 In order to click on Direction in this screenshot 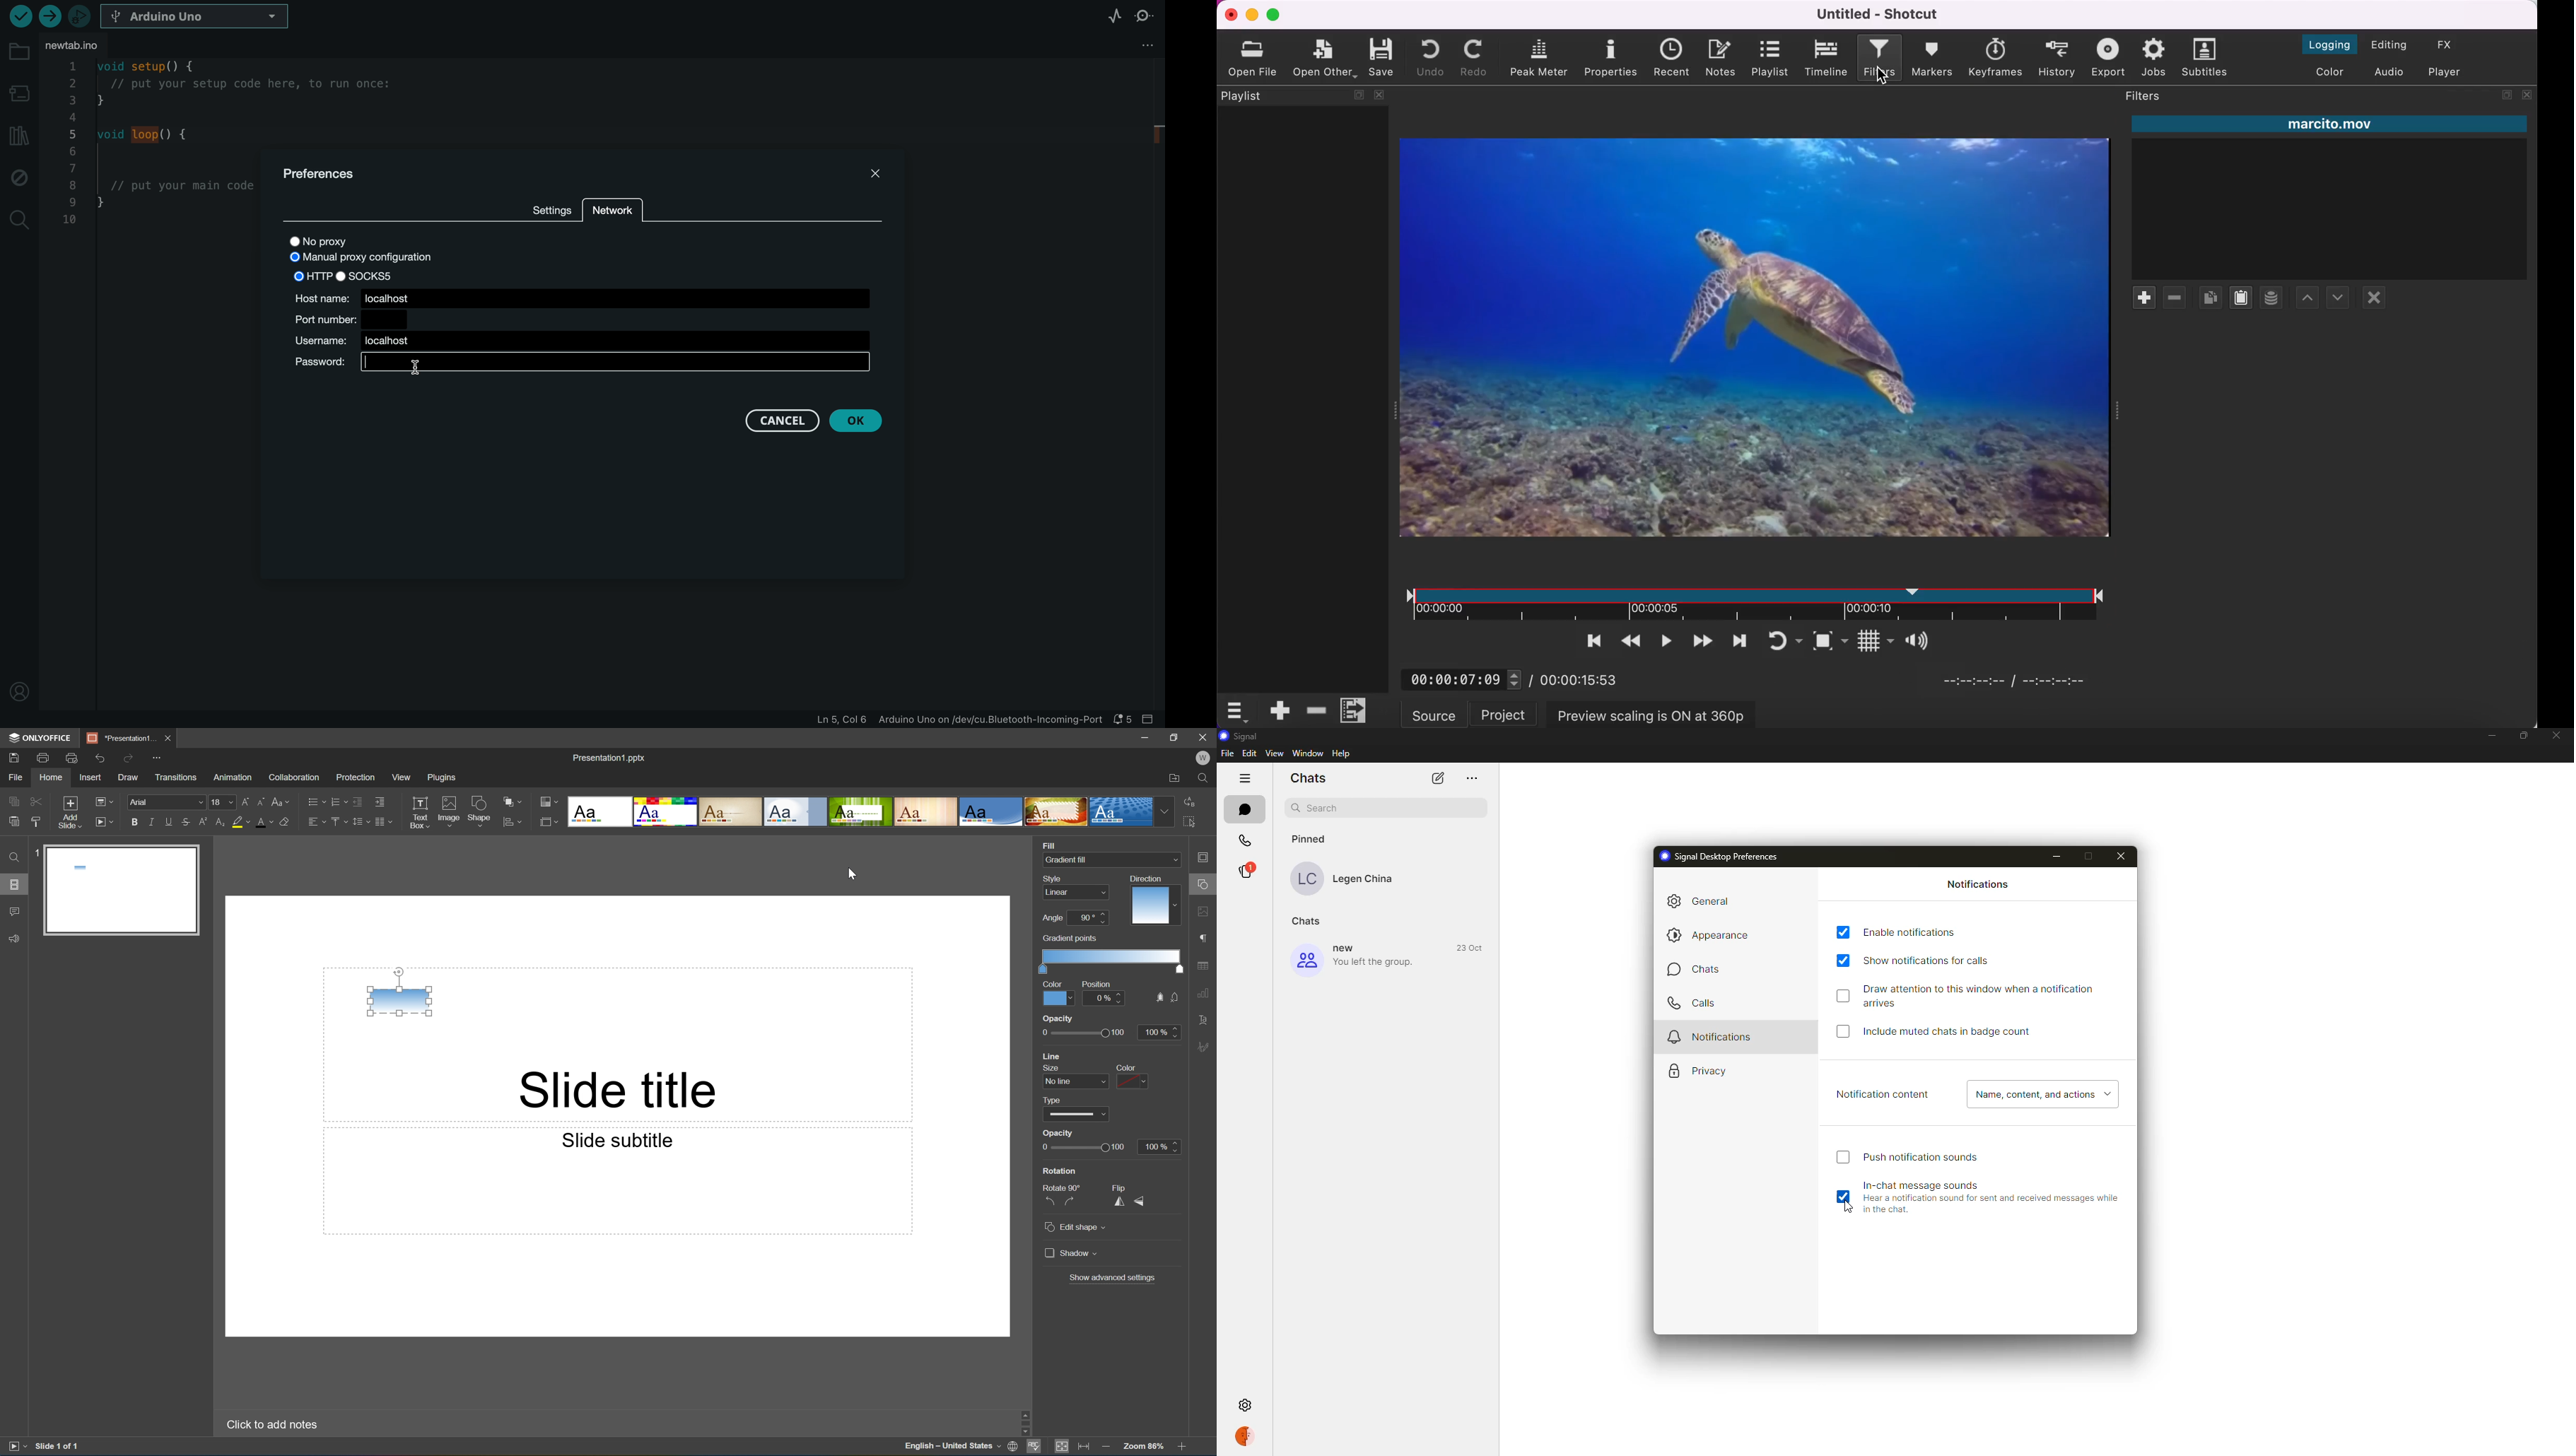, I will do `click(1145, 877)`.